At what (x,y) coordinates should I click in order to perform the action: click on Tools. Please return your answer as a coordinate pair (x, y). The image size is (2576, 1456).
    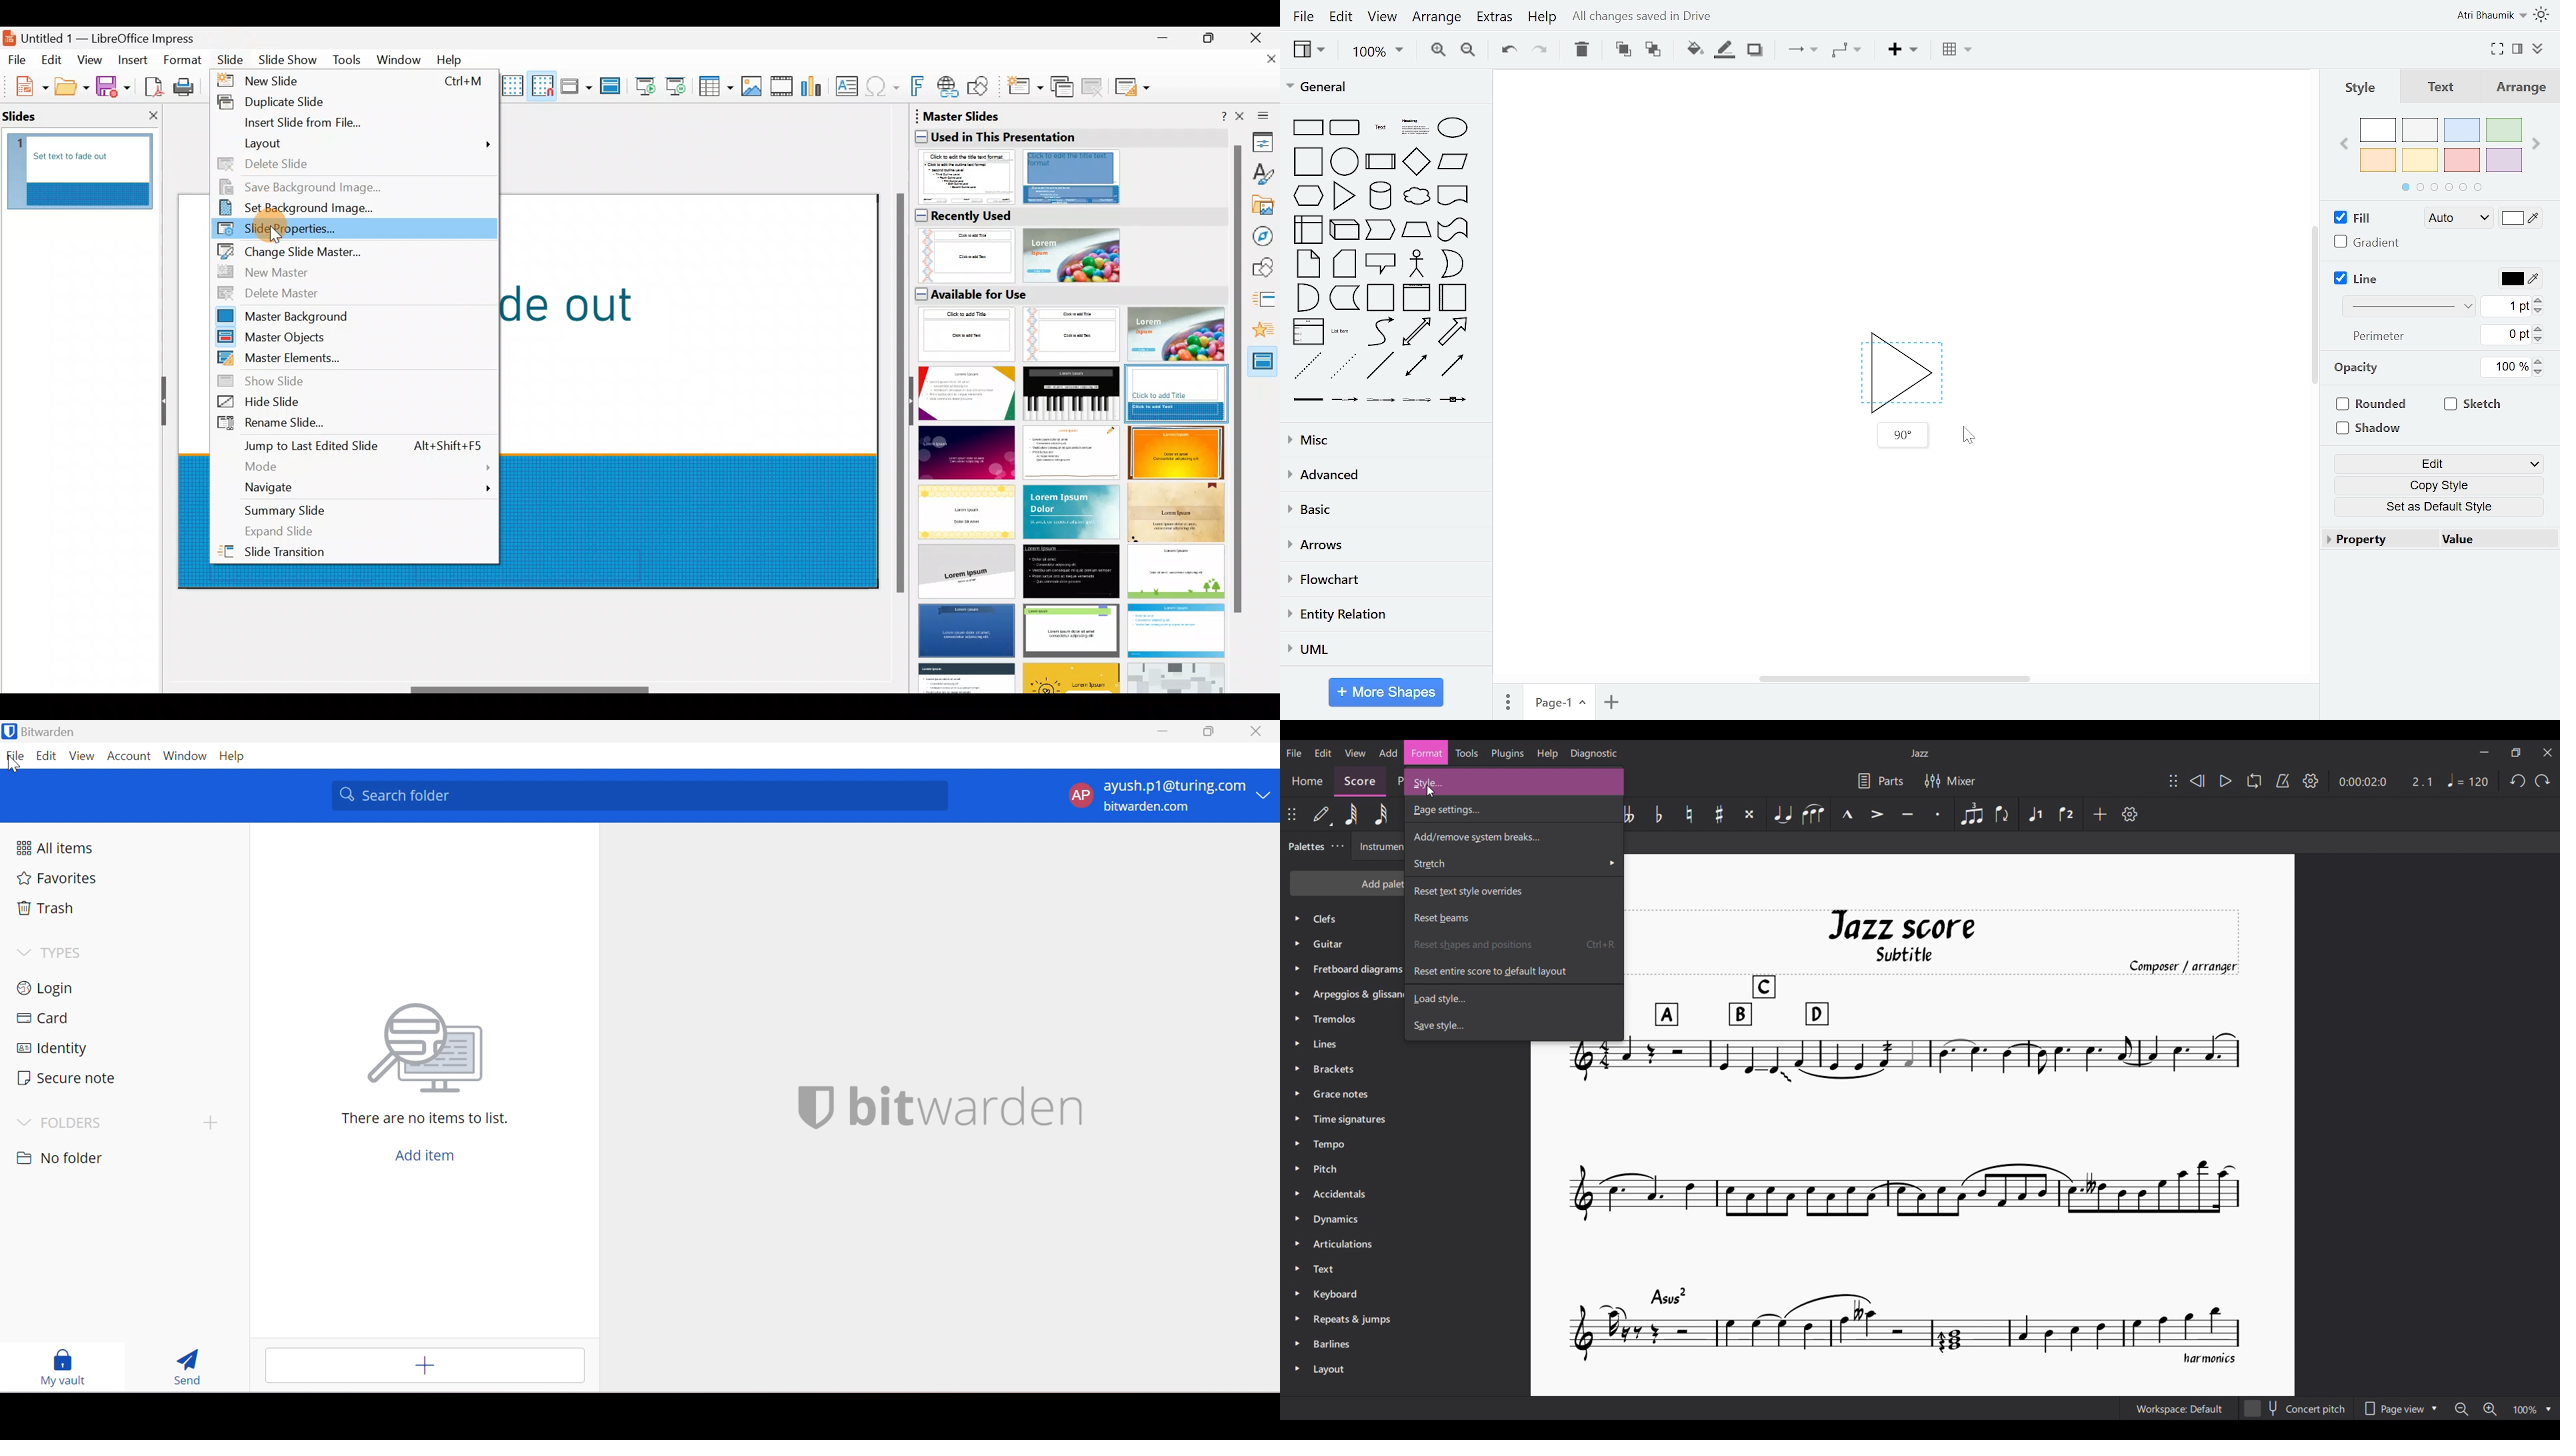
    Looking at the image, I should click on (348, 62).